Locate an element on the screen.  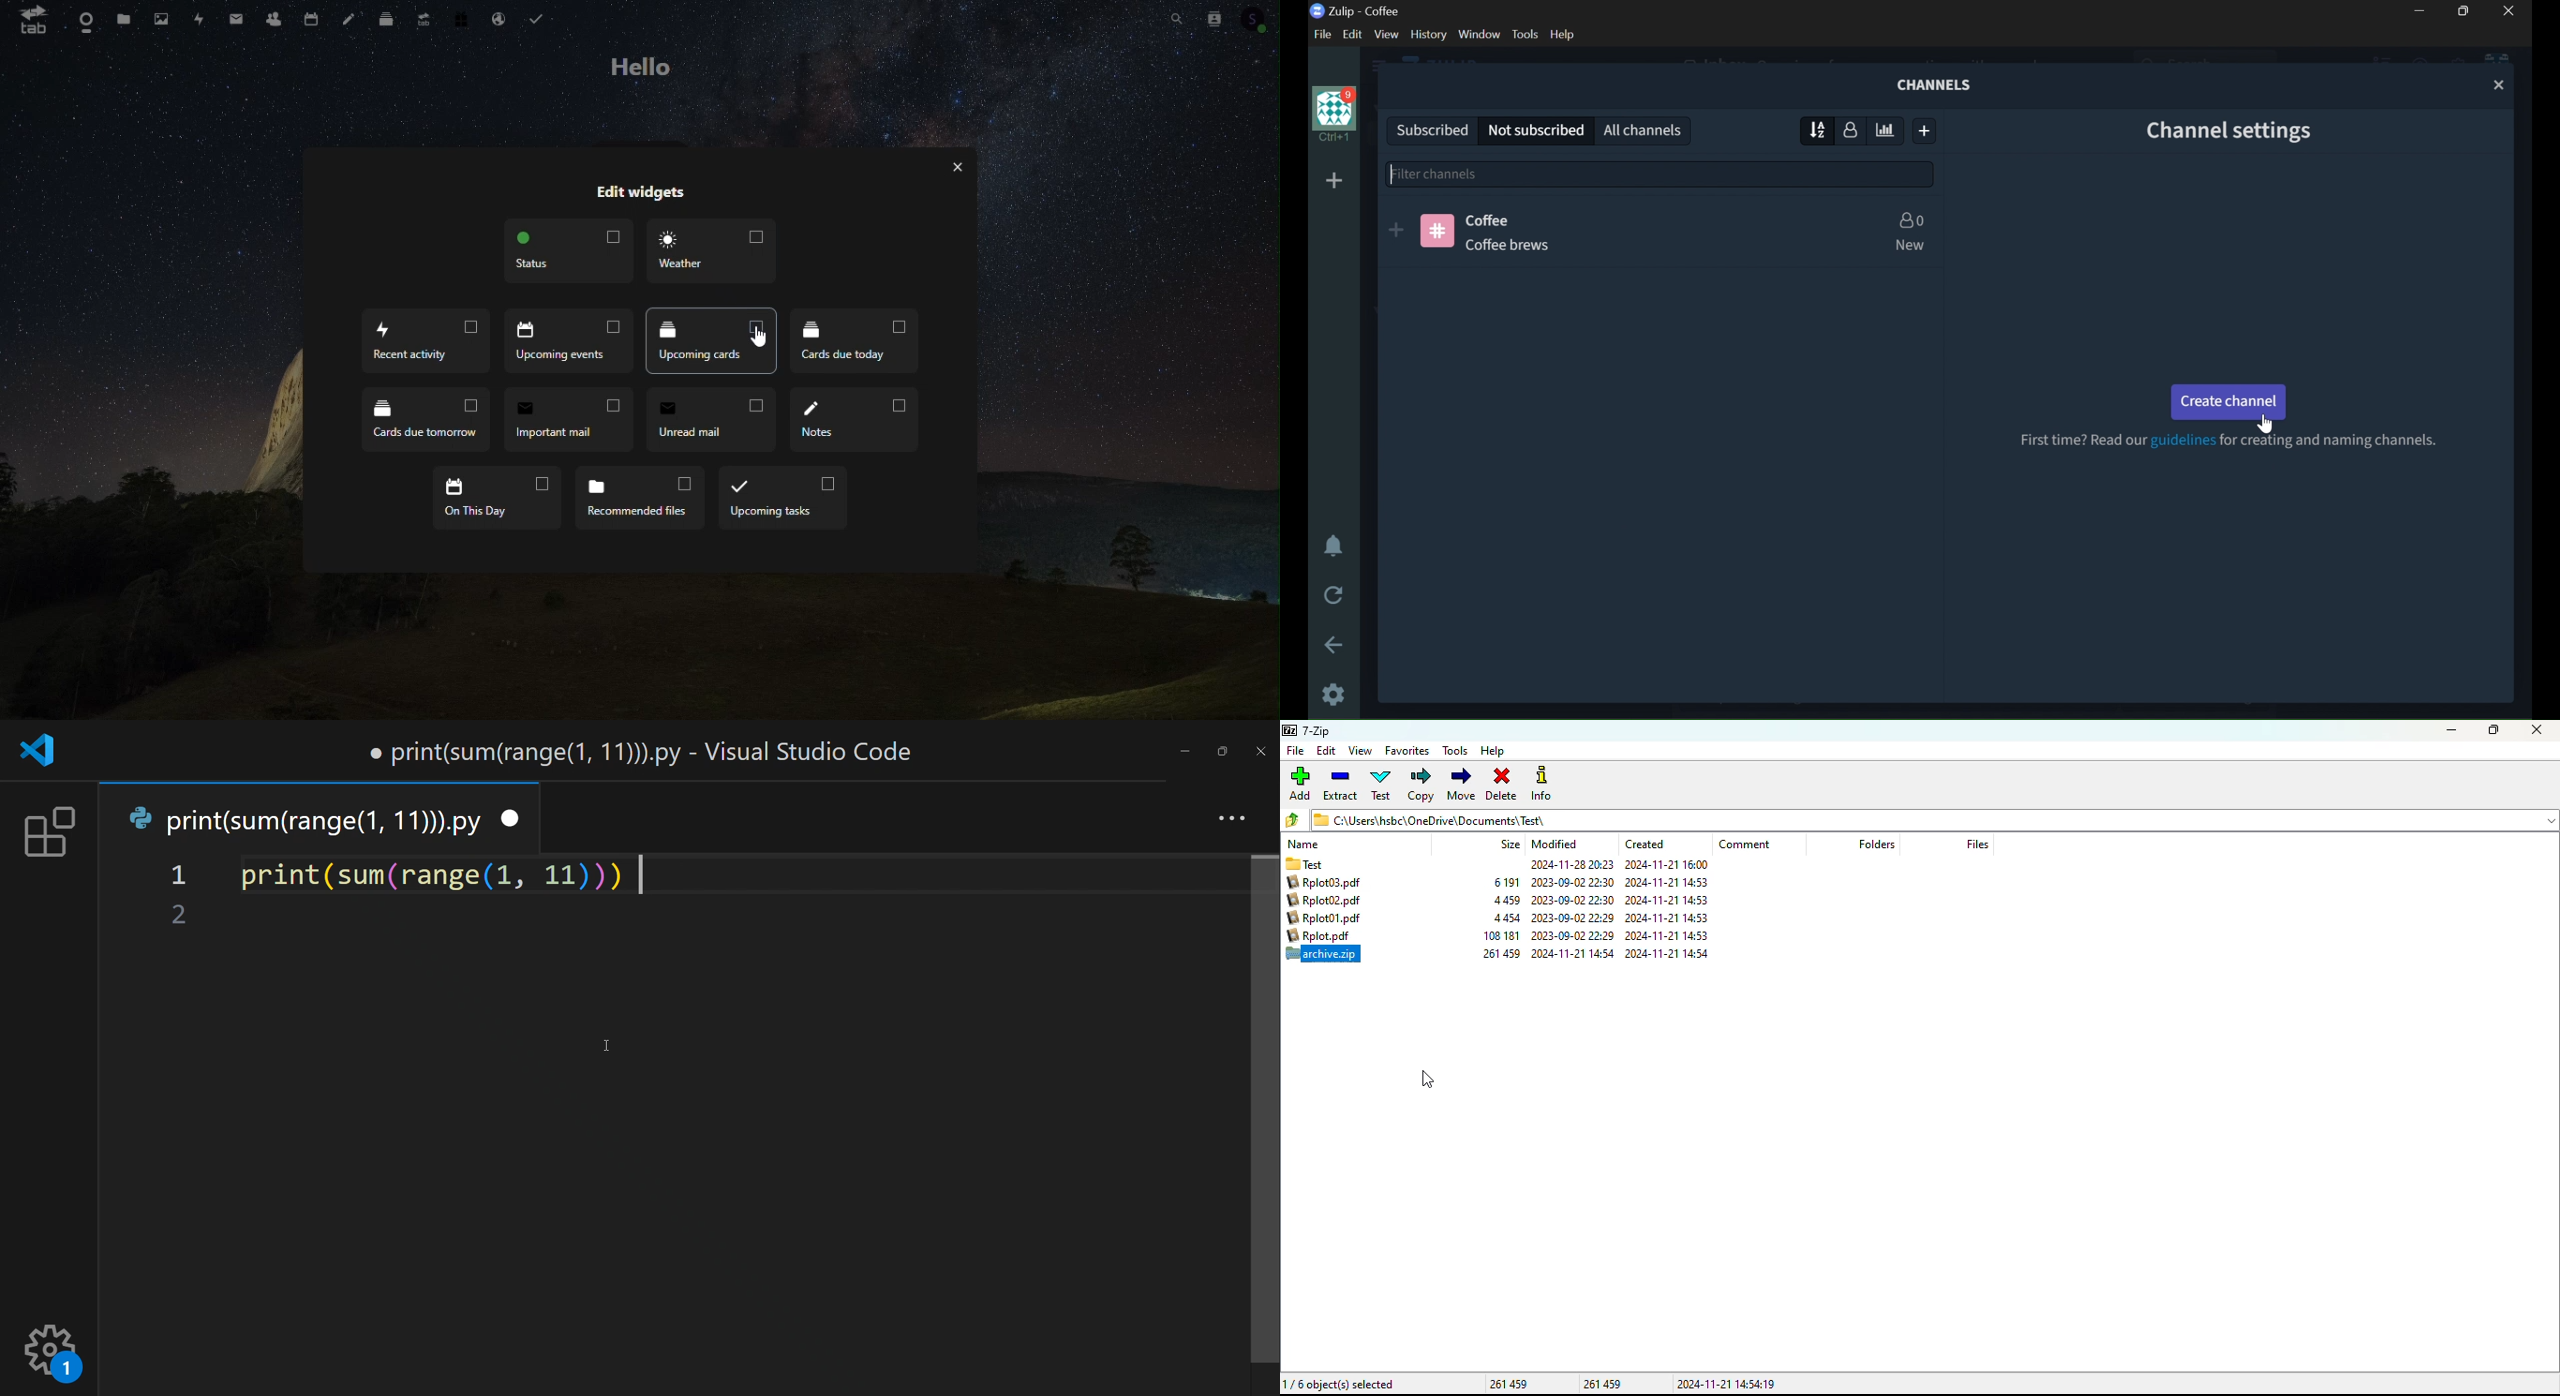
weather is located at coordinates (711, 249).